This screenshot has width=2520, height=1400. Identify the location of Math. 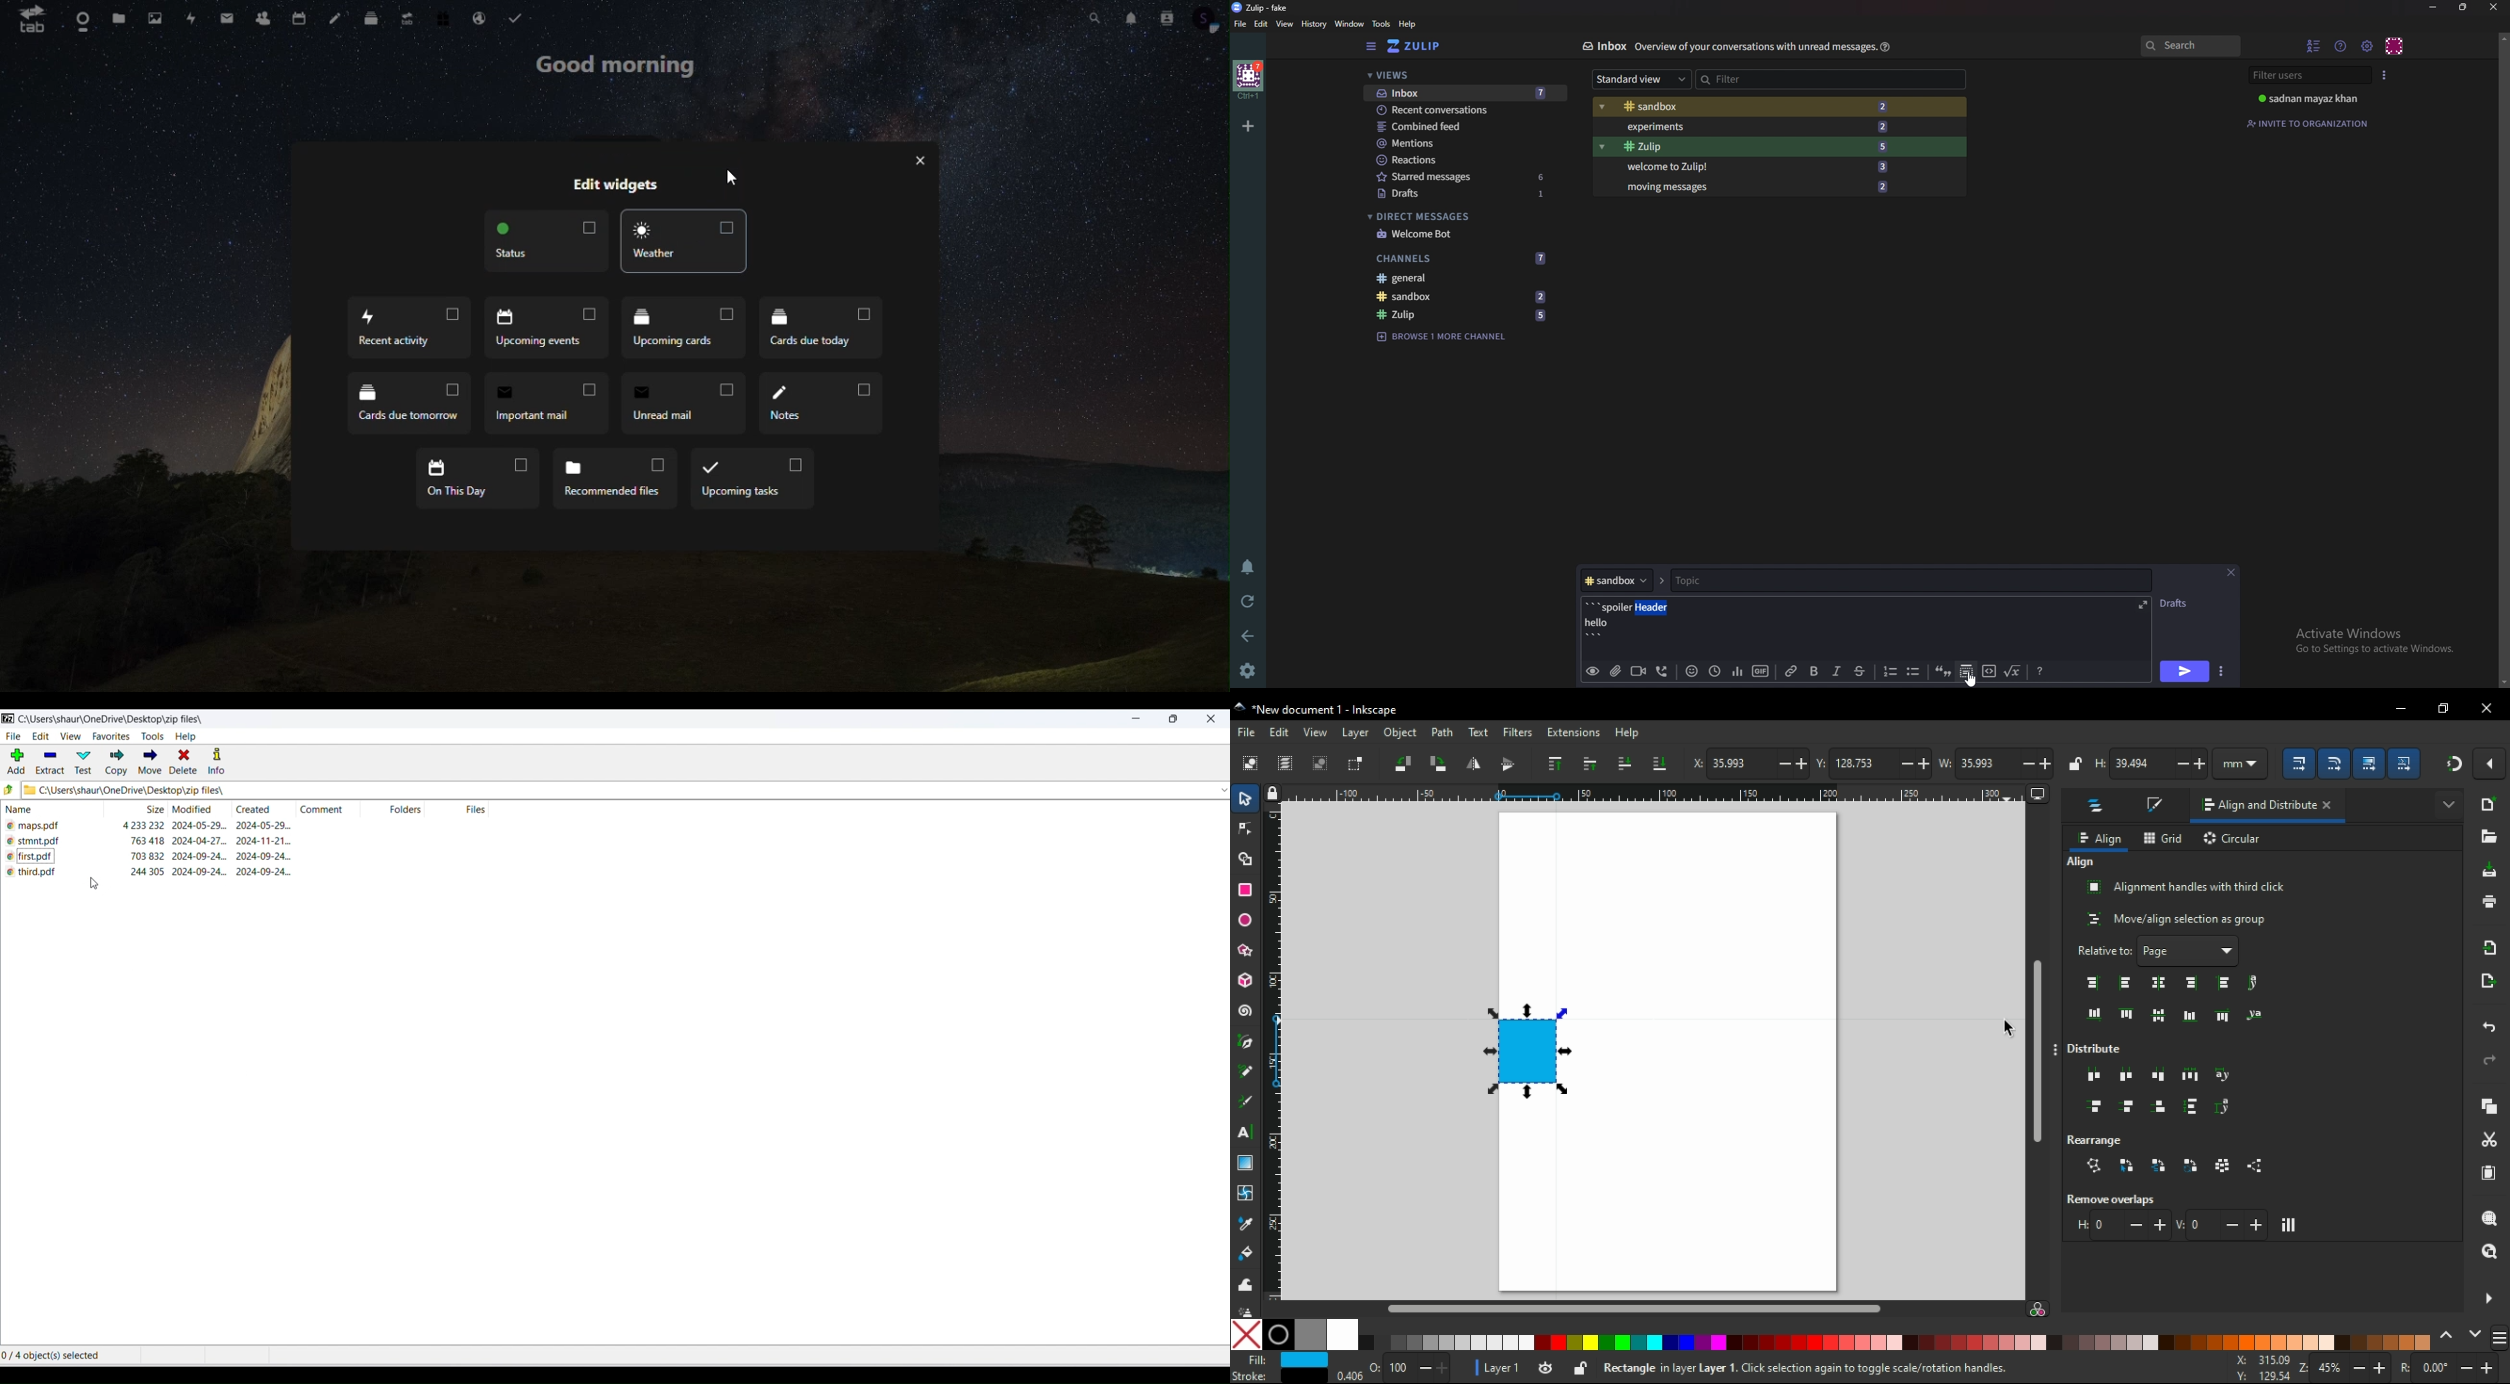
(2013, 672).